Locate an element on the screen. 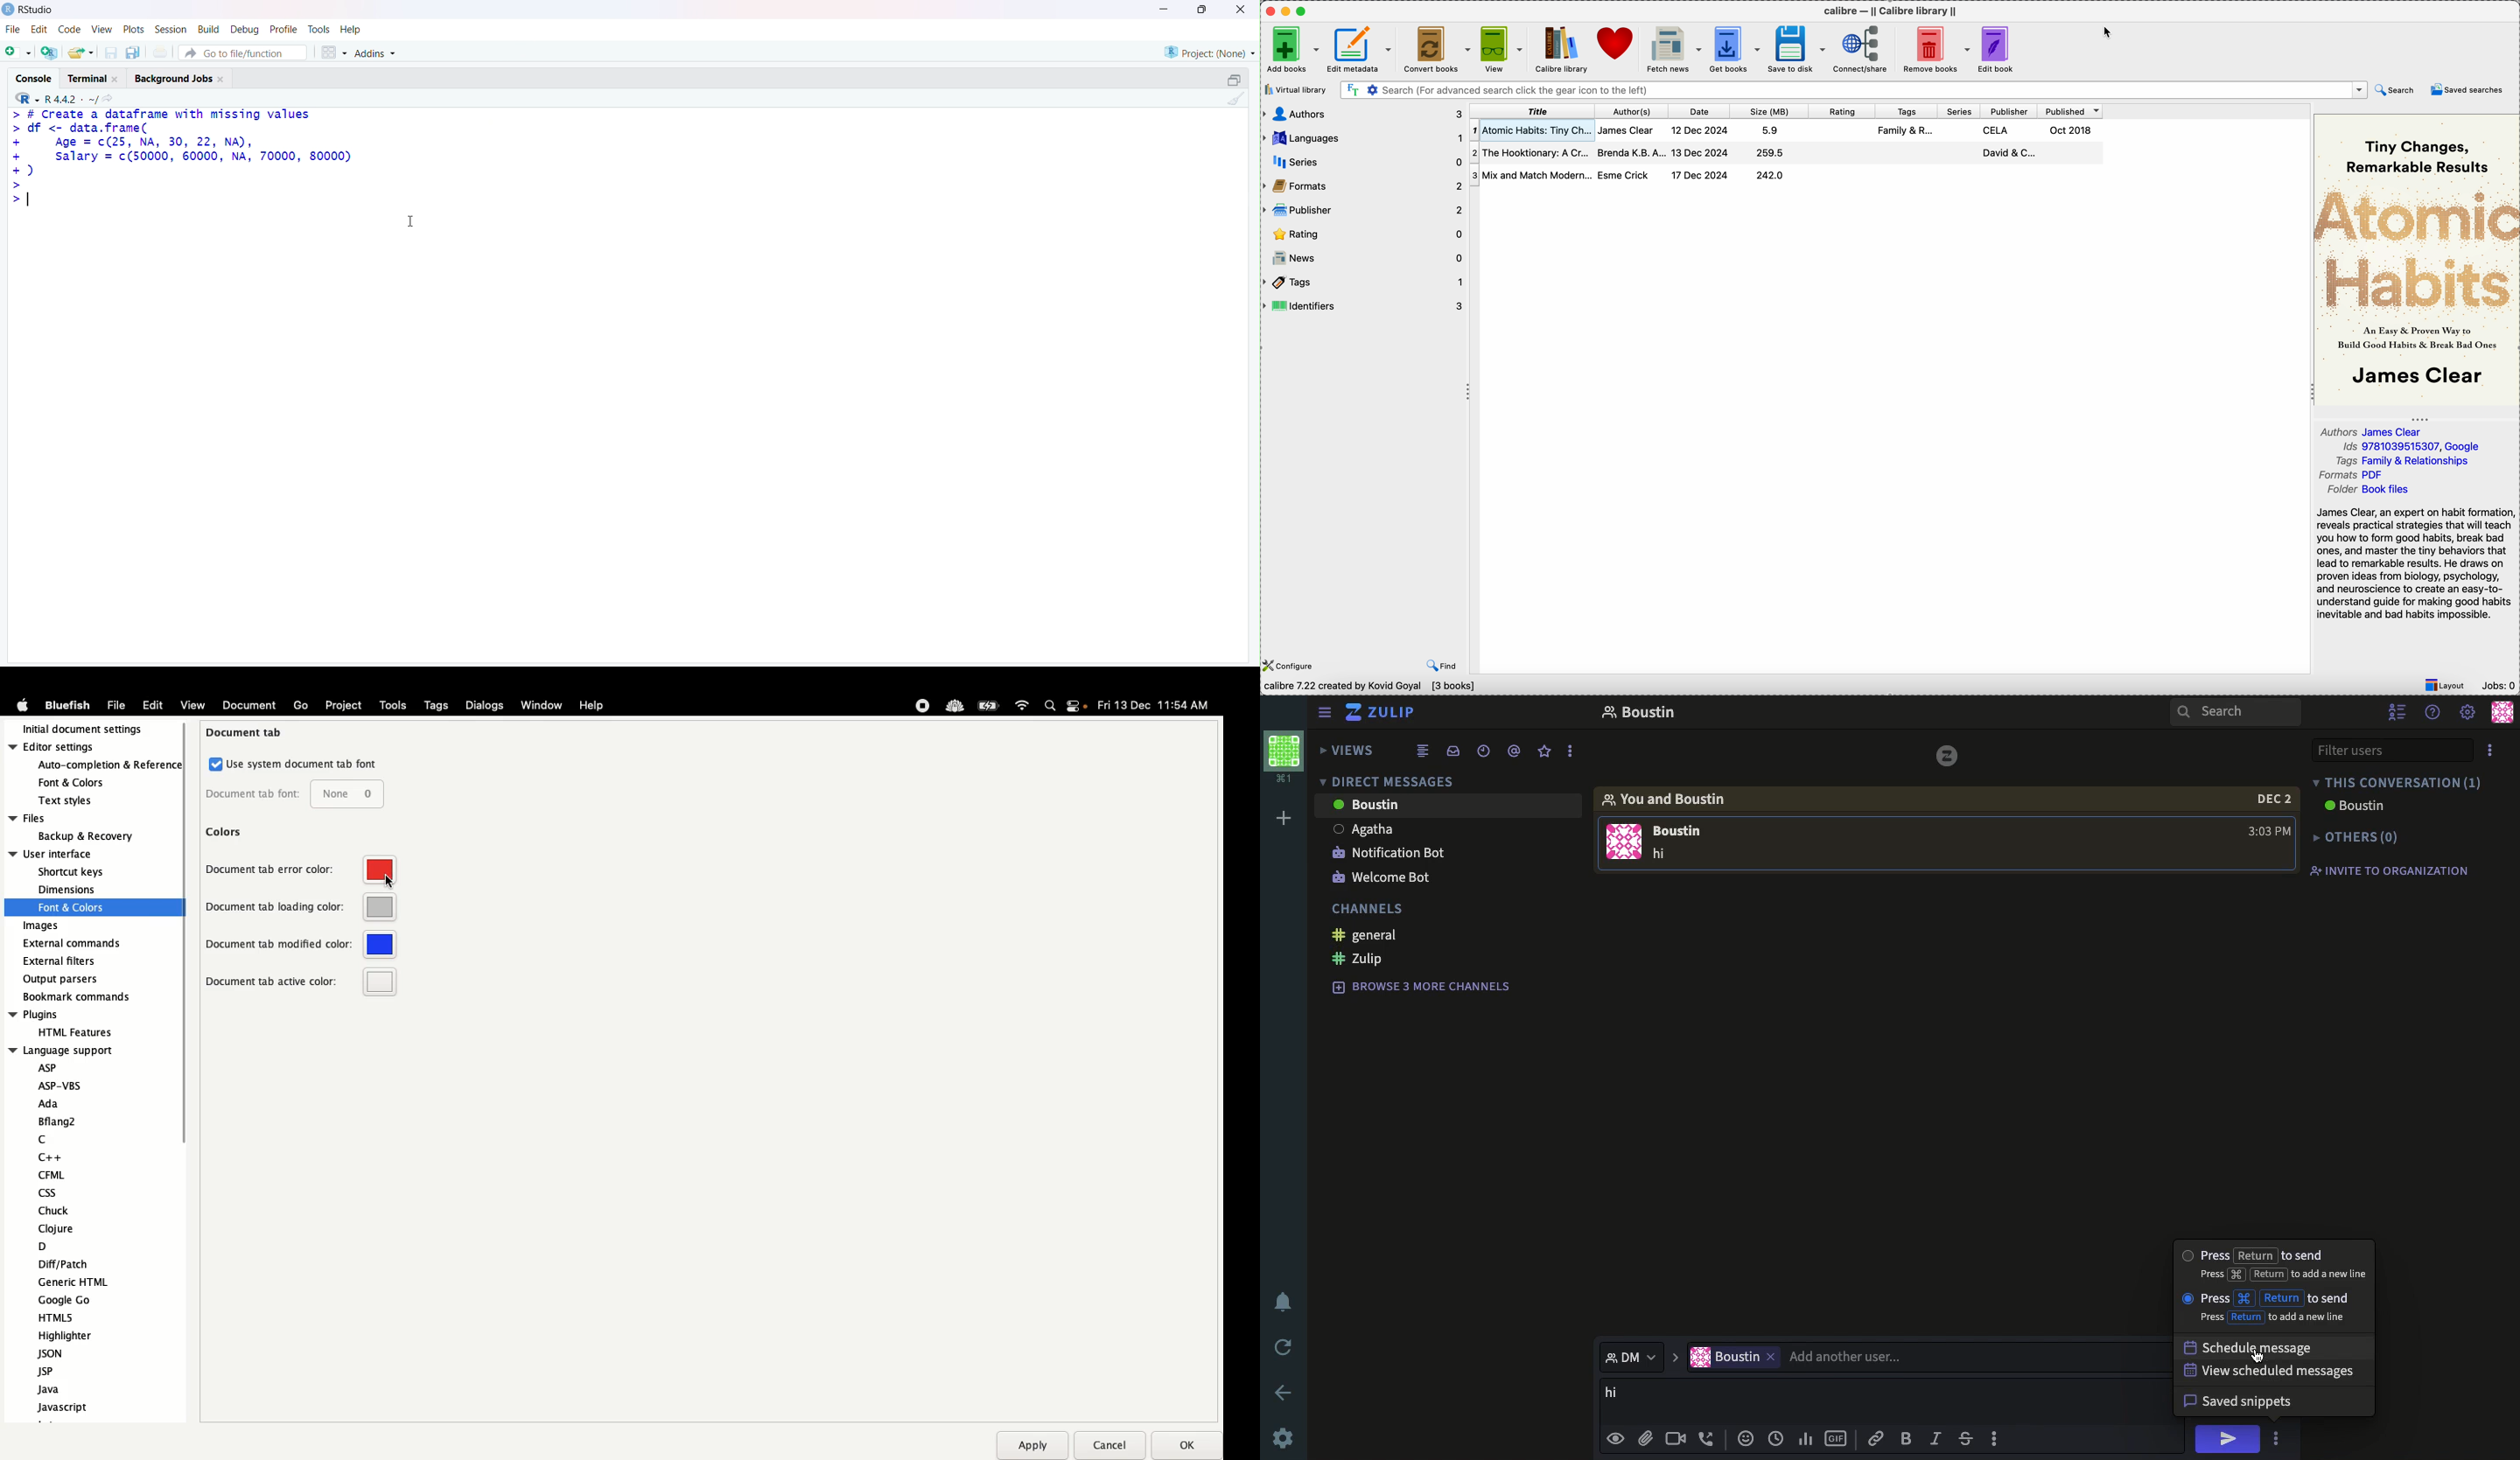 The image size is (2520, 1484). series is located at coordinates (1364, 159).